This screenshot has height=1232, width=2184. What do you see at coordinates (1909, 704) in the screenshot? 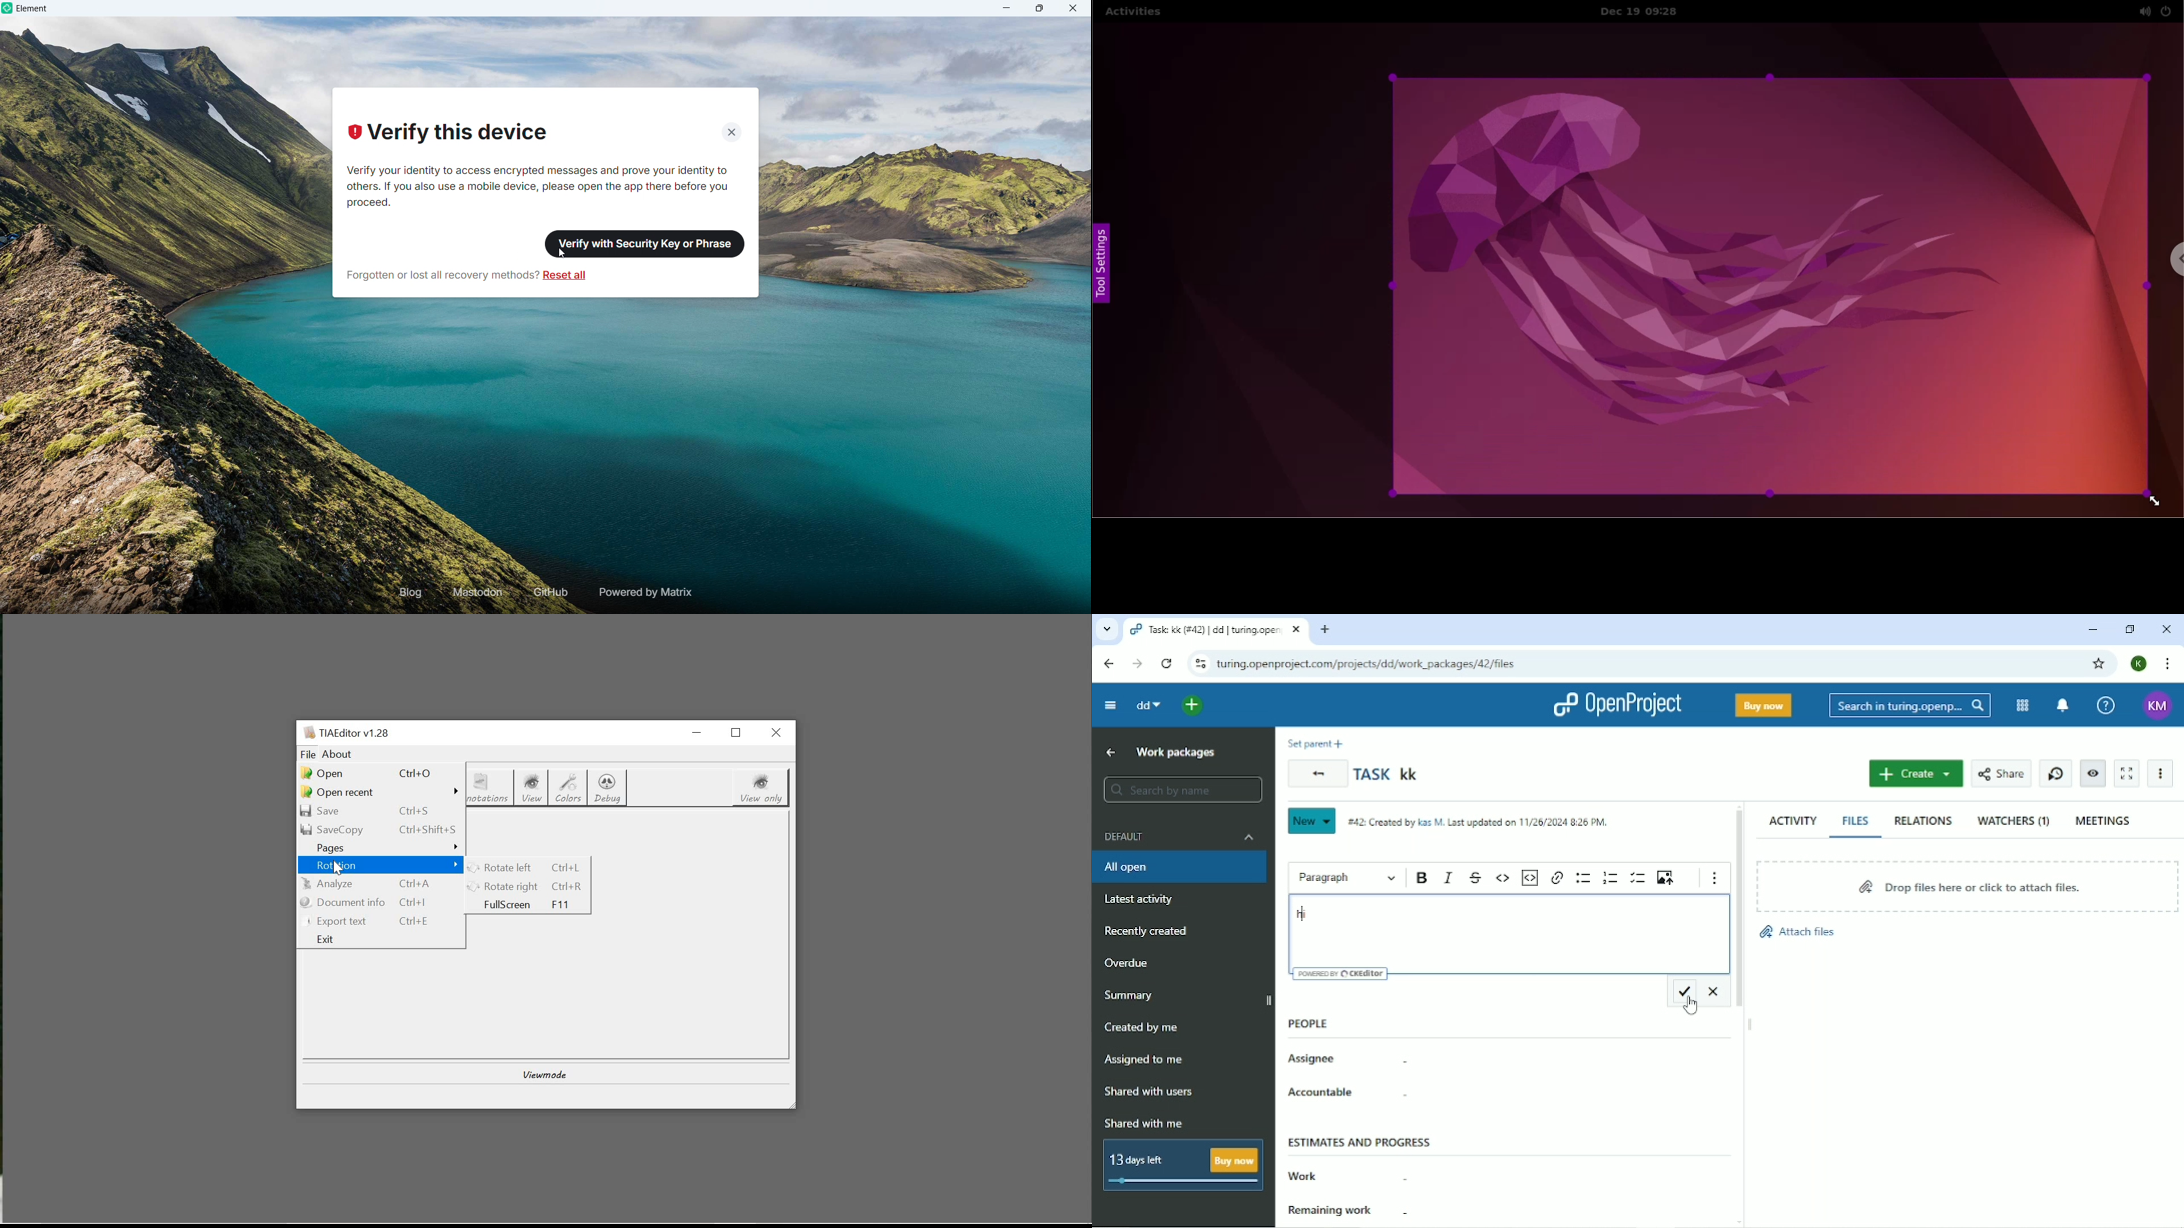
I see `Search in turing.openproject.com` at bounding box center [1909, 704].